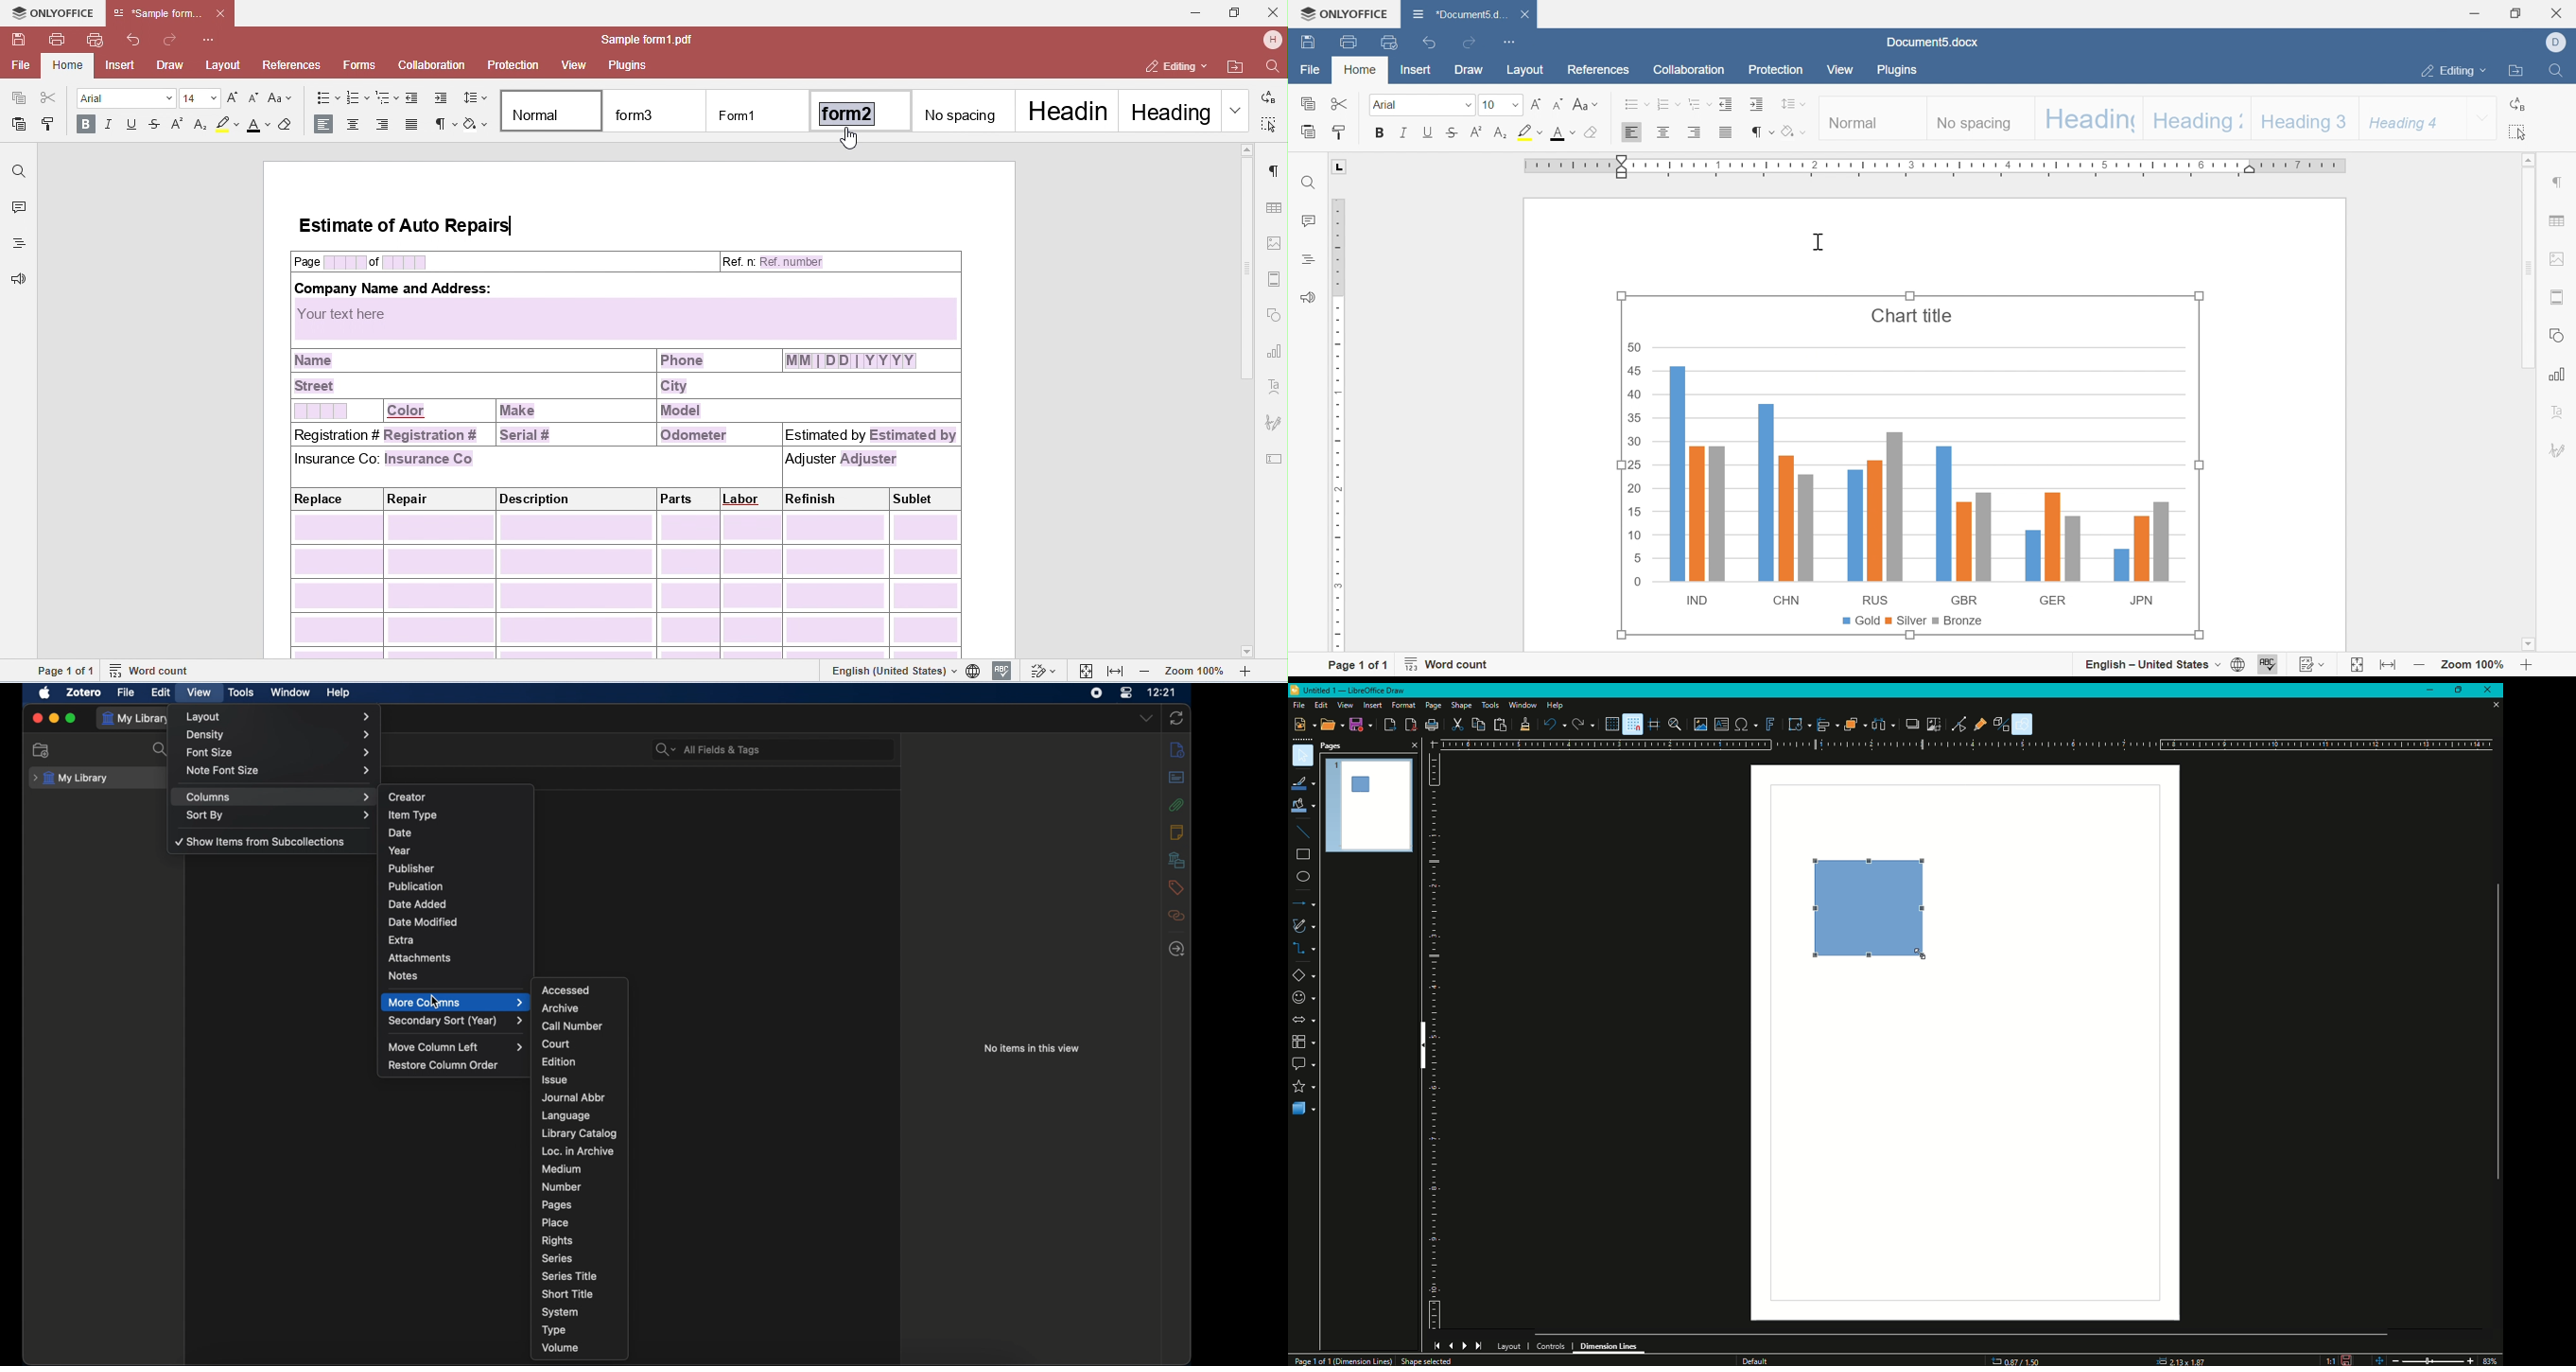 This screenshot has height=1372, width=2576. Describe the element at coordinates (1320, 705) in the screenshot. I see `Edit` at that location.